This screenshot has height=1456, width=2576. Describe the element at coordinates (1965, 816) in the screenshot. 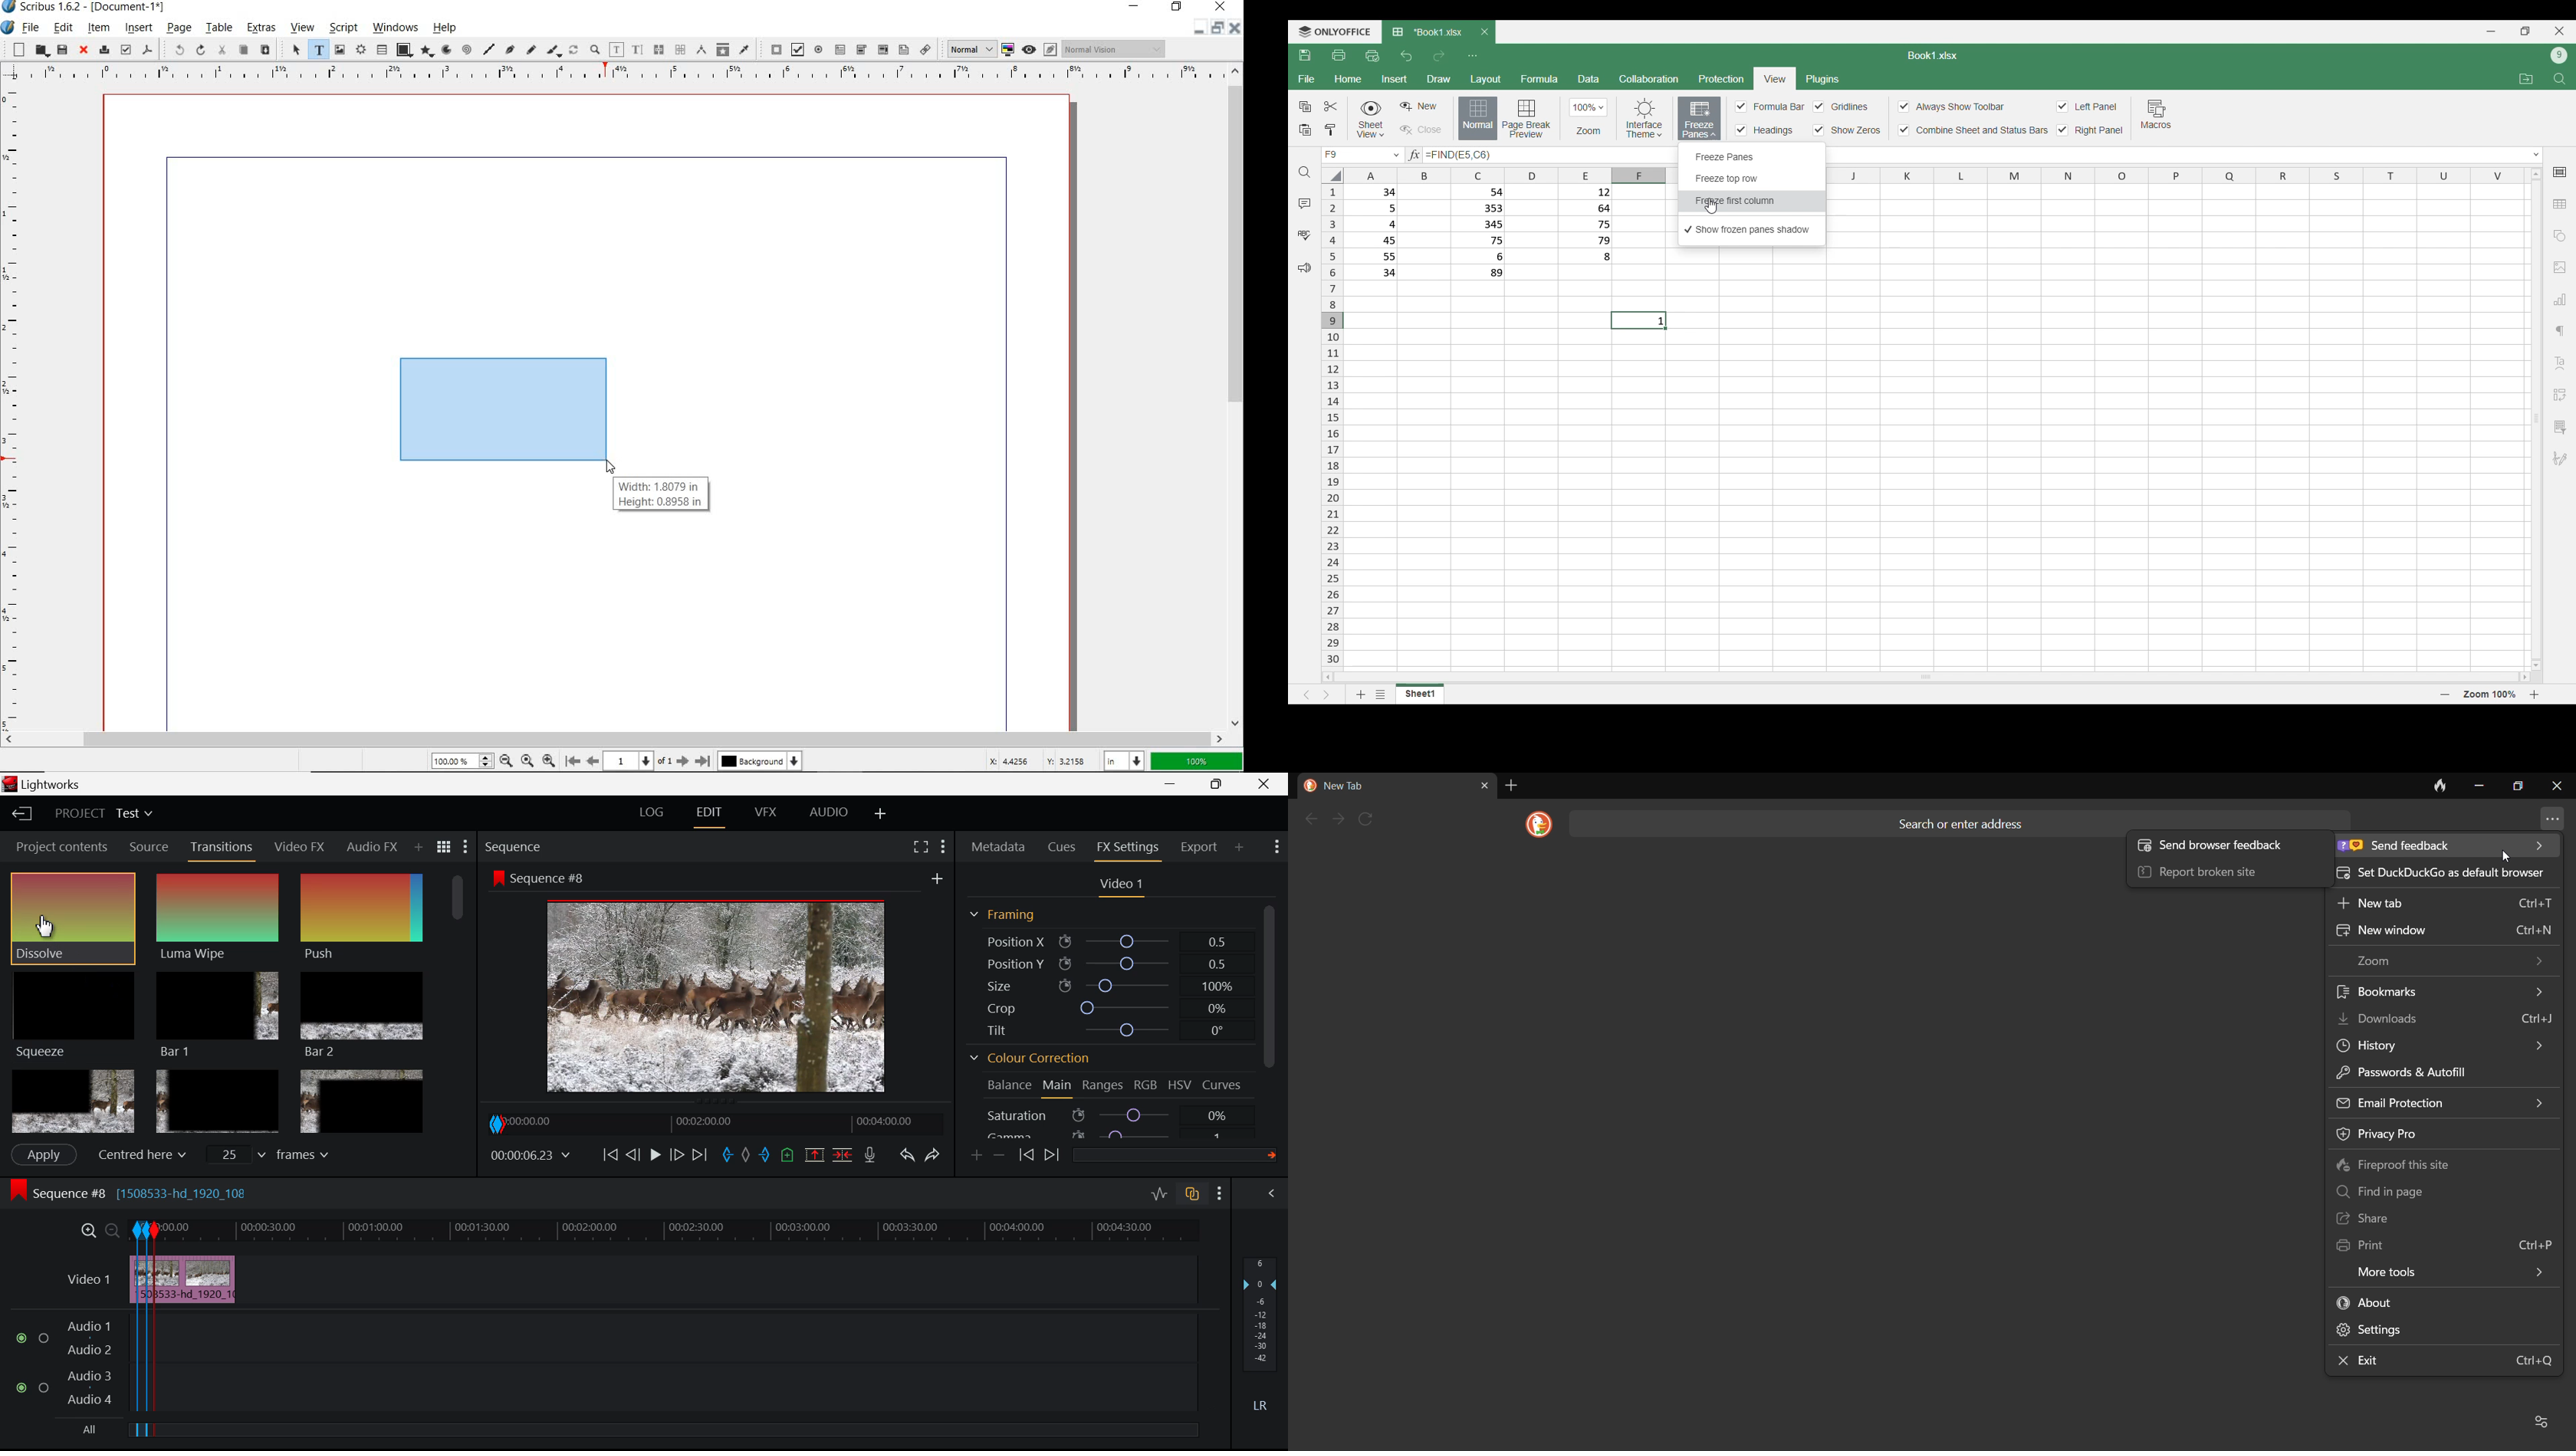

I see `search or enter address` at that location.